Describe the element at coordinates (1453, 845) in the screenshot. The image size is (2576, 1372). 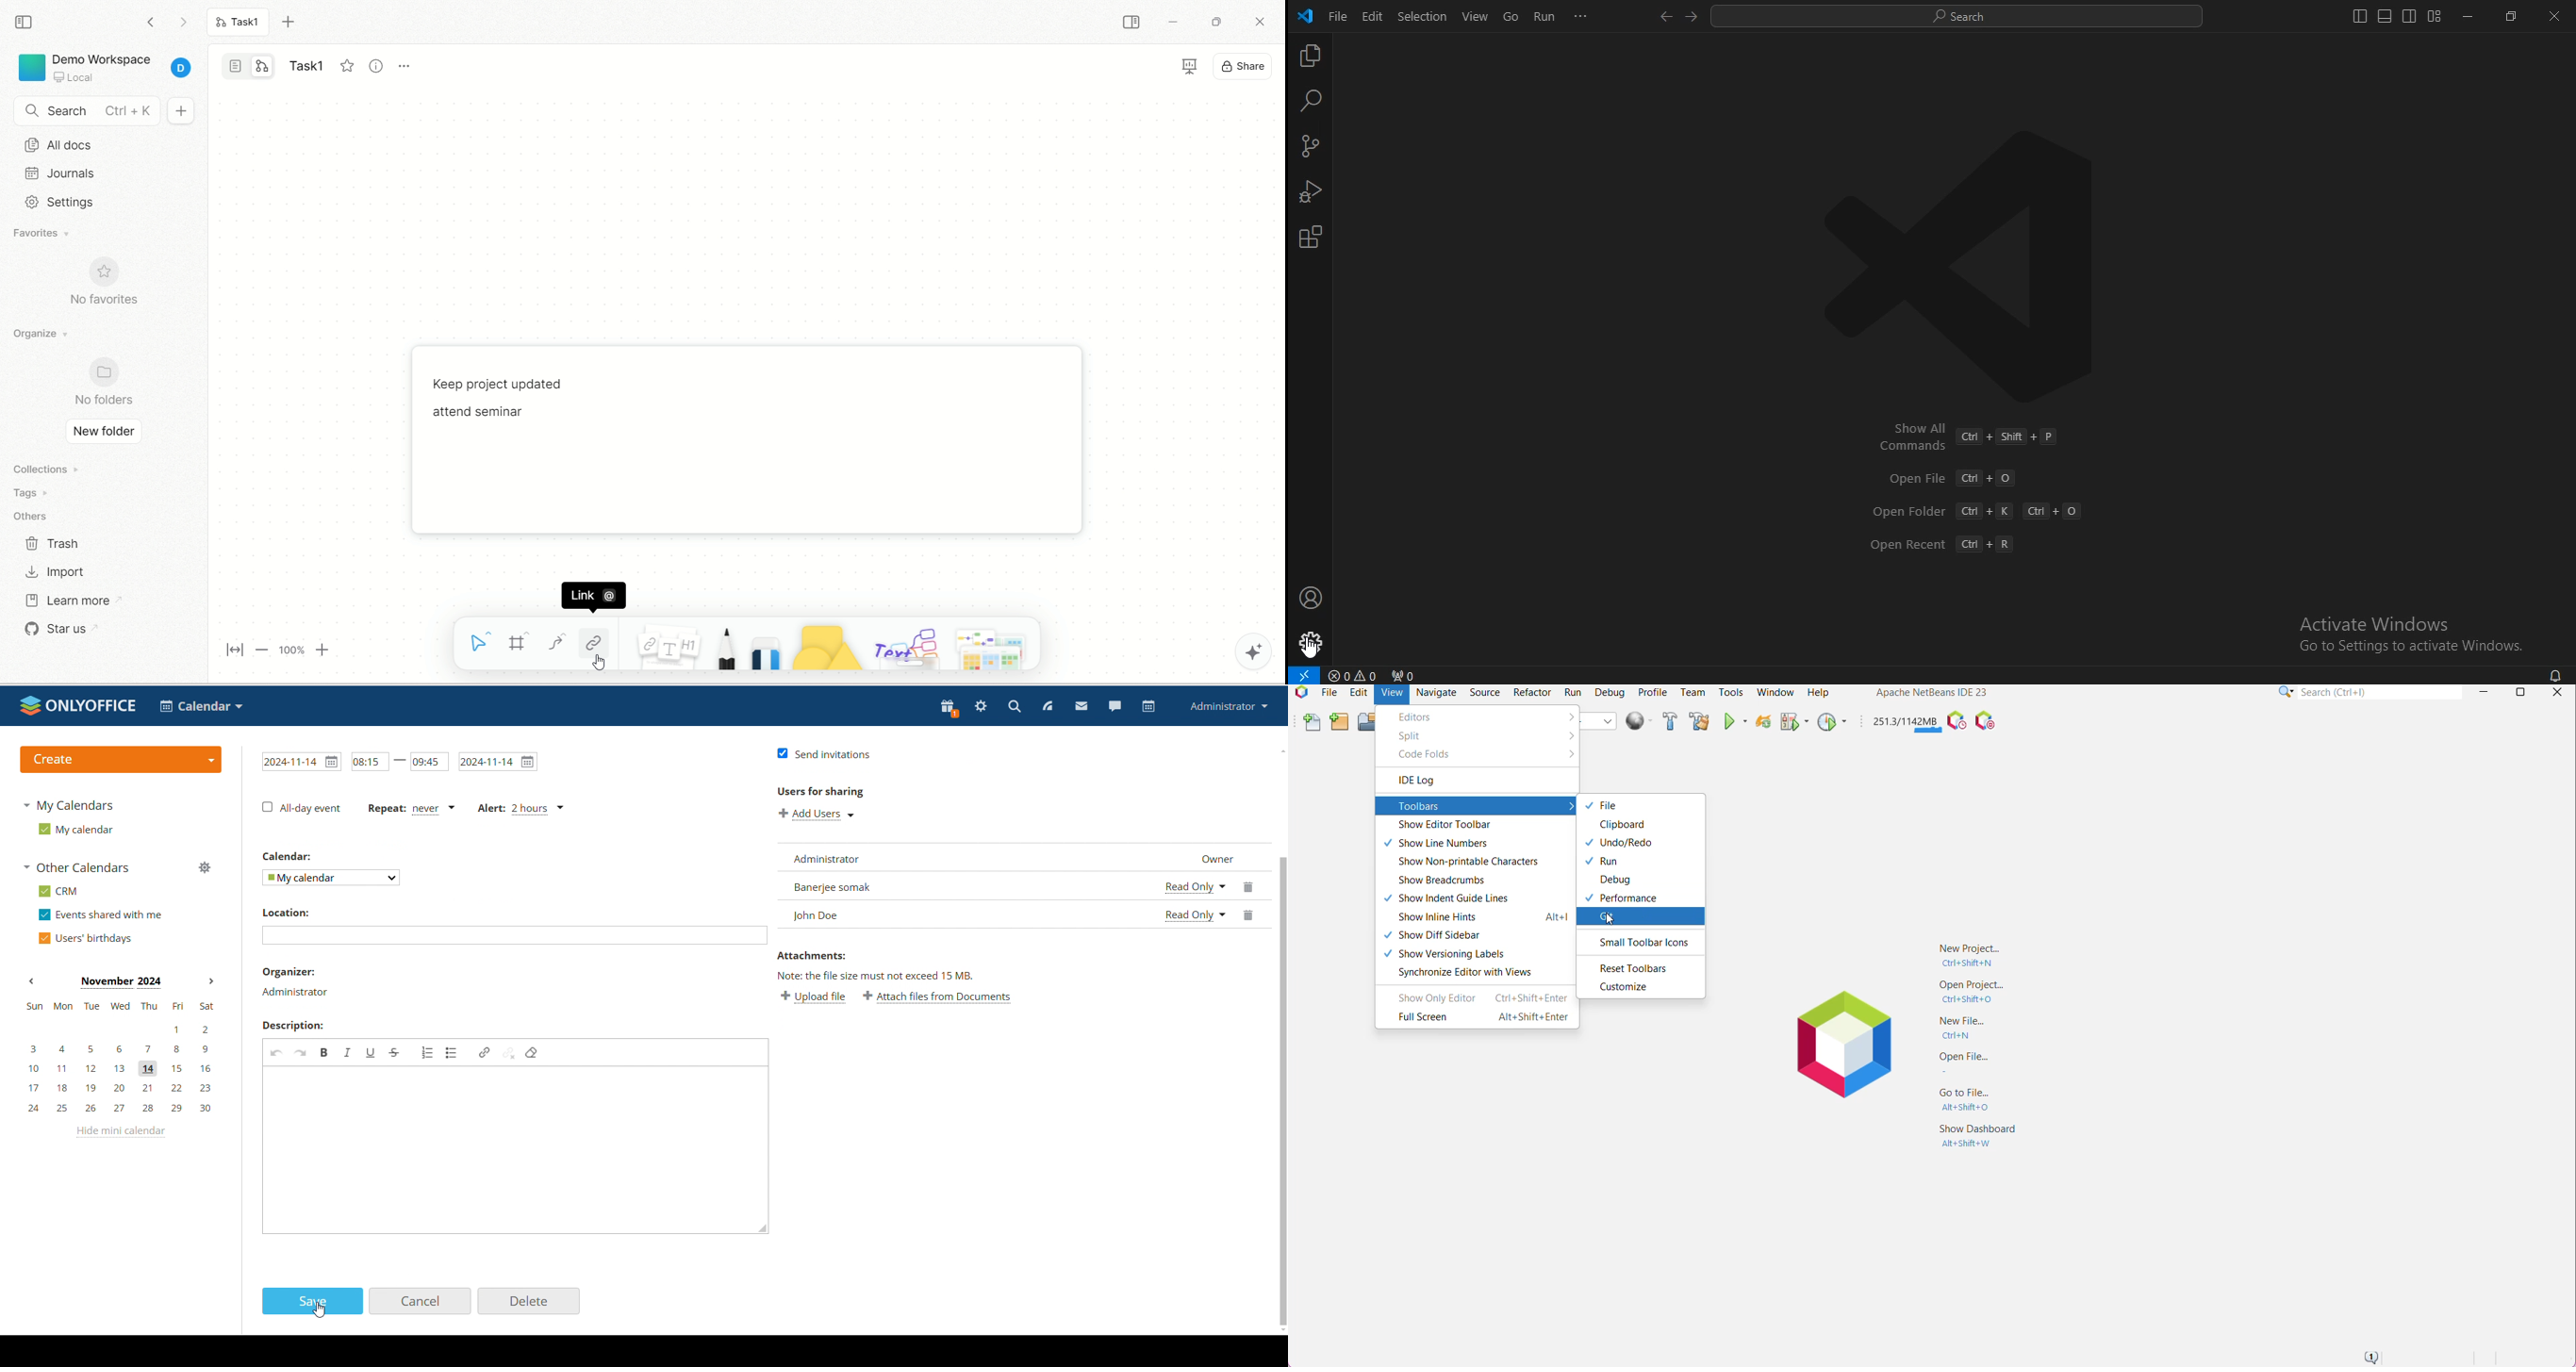
I see `Show Line Numbers` at that location.